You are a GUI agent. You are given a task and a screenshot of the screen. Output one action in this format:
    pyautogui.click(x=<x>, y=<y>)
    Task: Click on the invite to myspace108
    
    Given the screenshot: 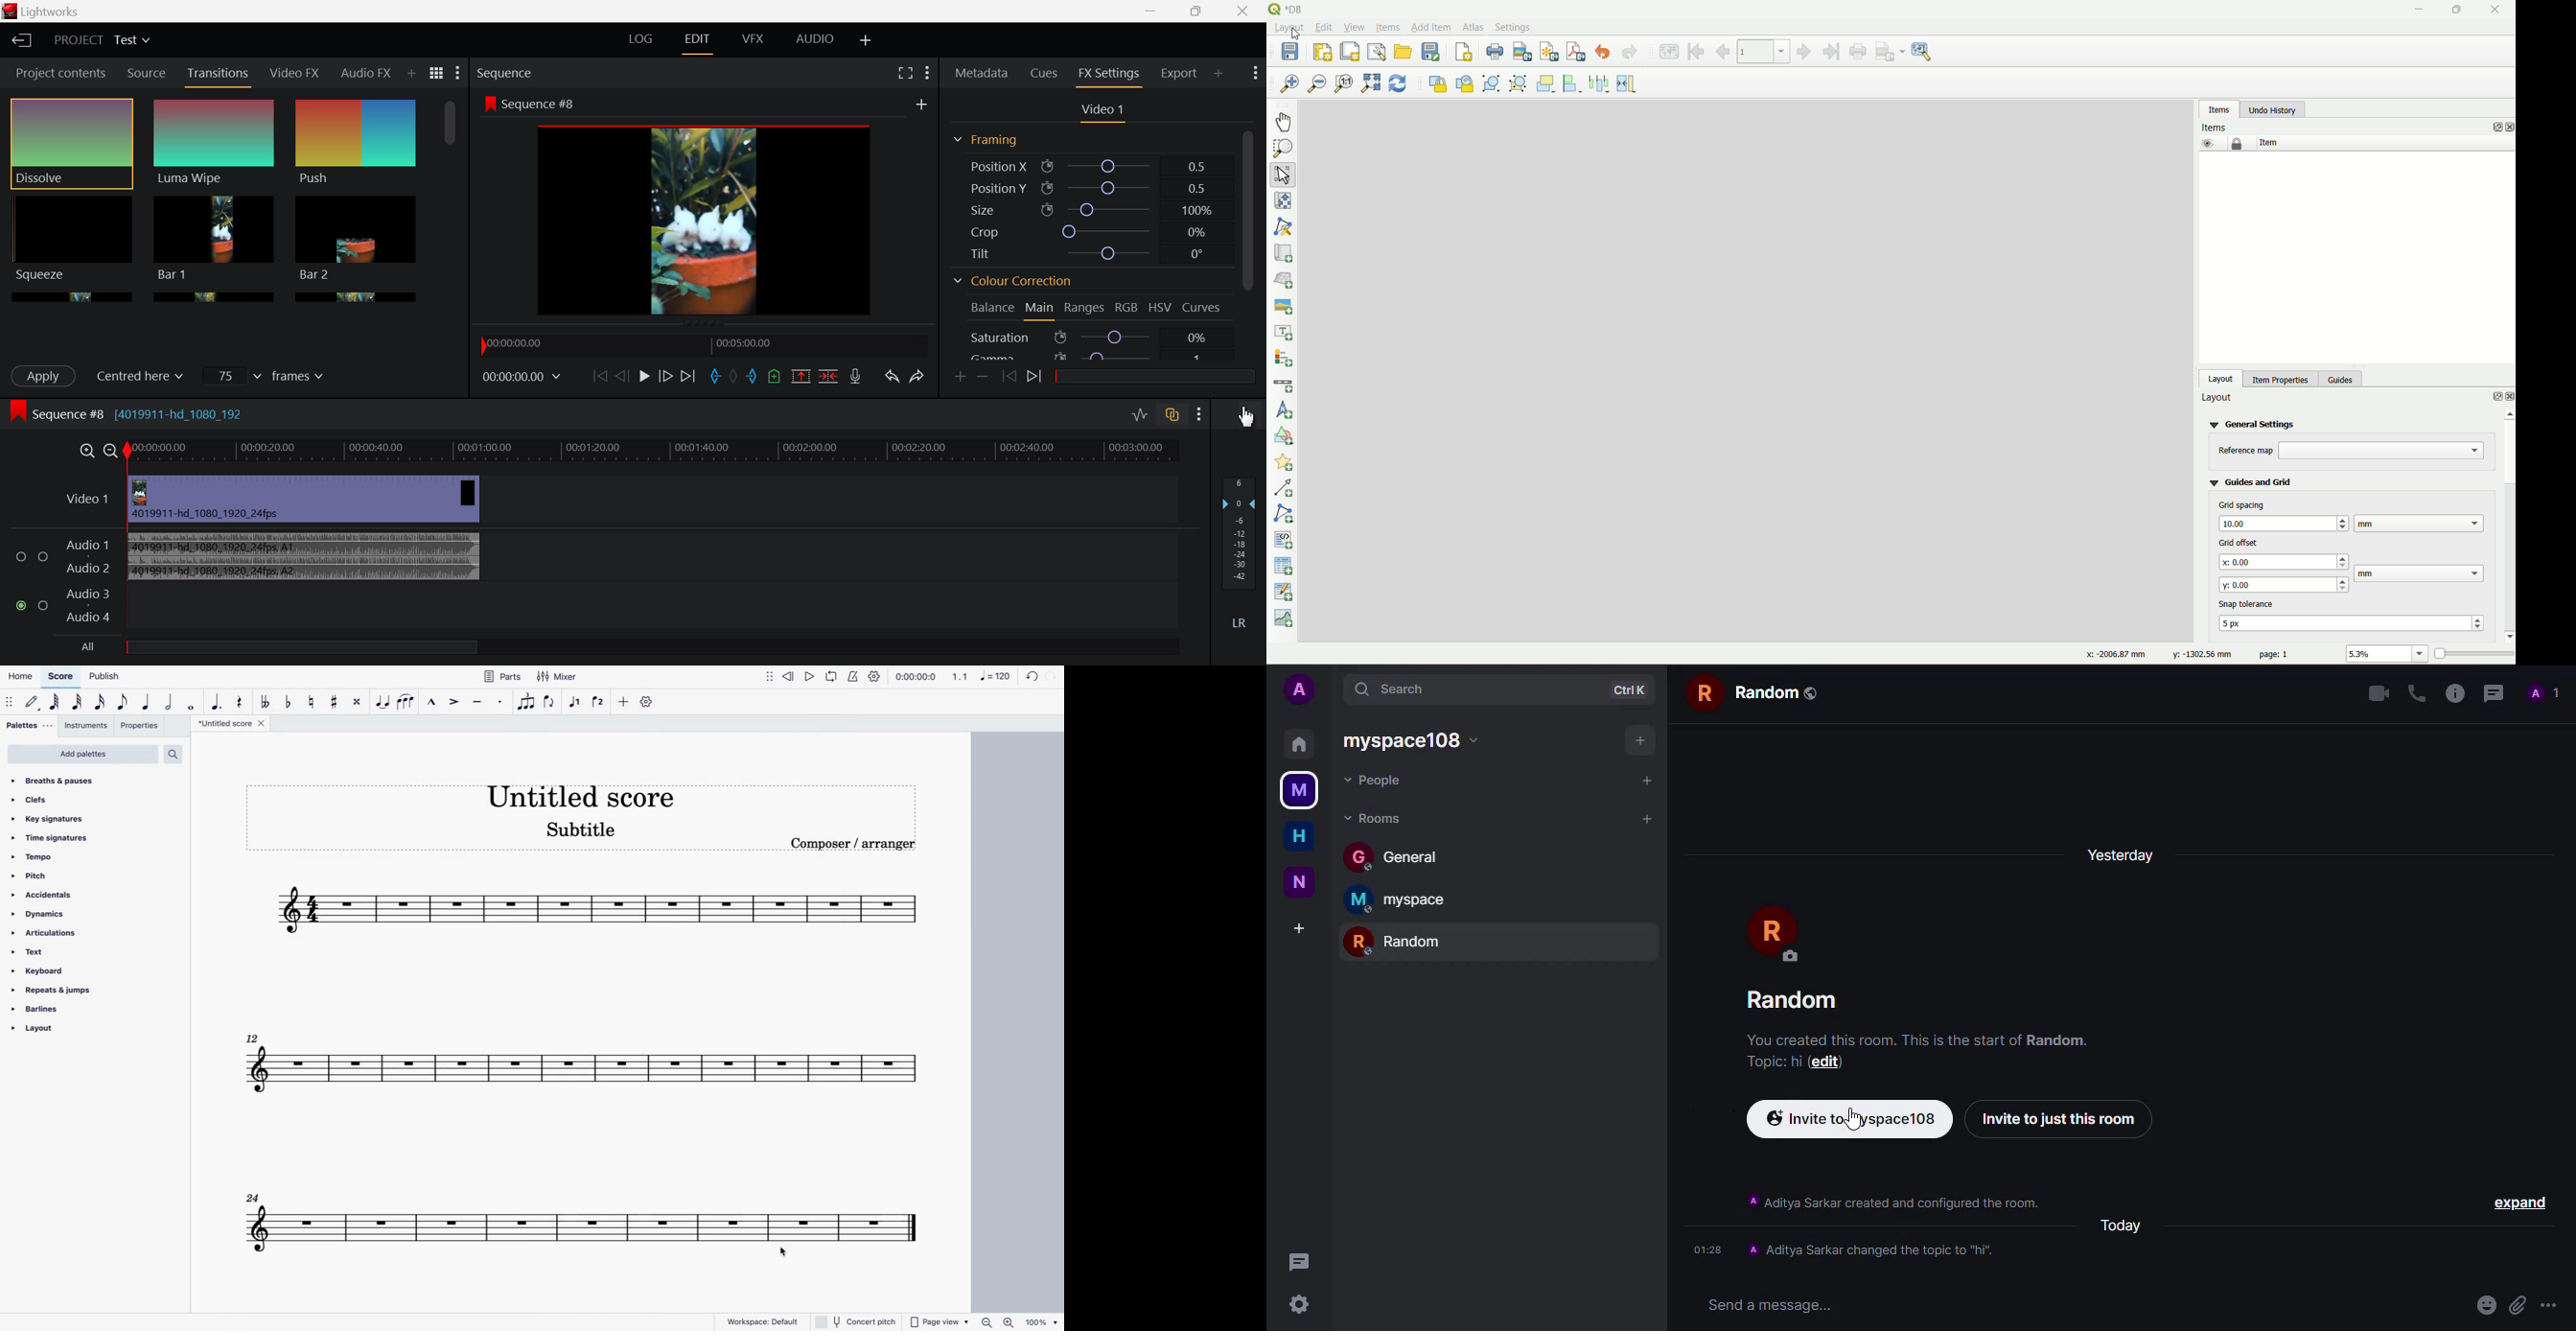 What is the action you would take?
    pyautogui.click(x=1852, y=1119)
    